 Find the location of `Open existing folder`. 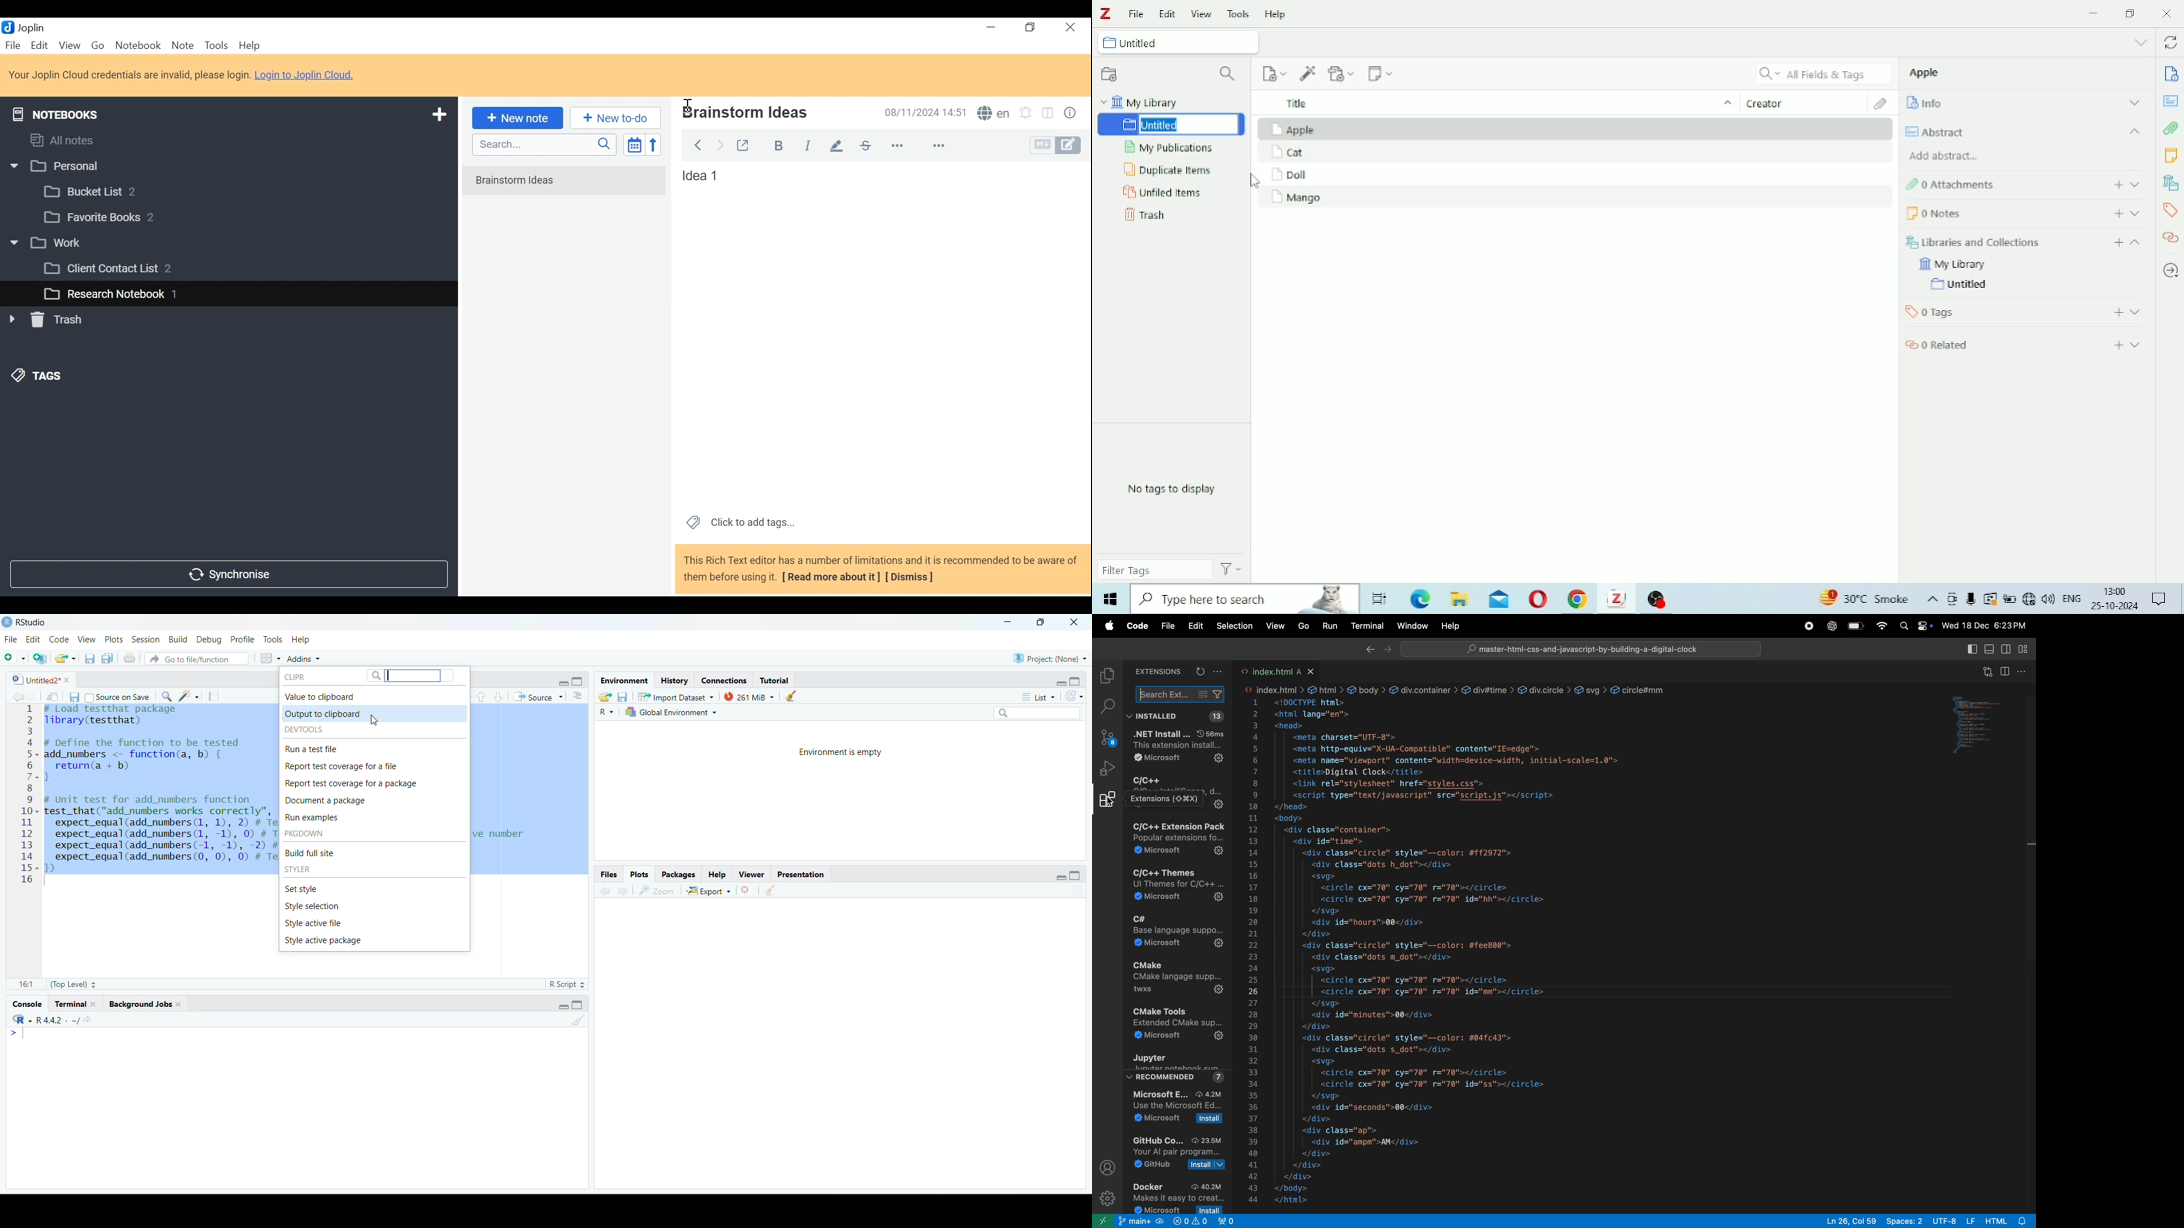

Open existing folder is located at coordinates (64, 658).